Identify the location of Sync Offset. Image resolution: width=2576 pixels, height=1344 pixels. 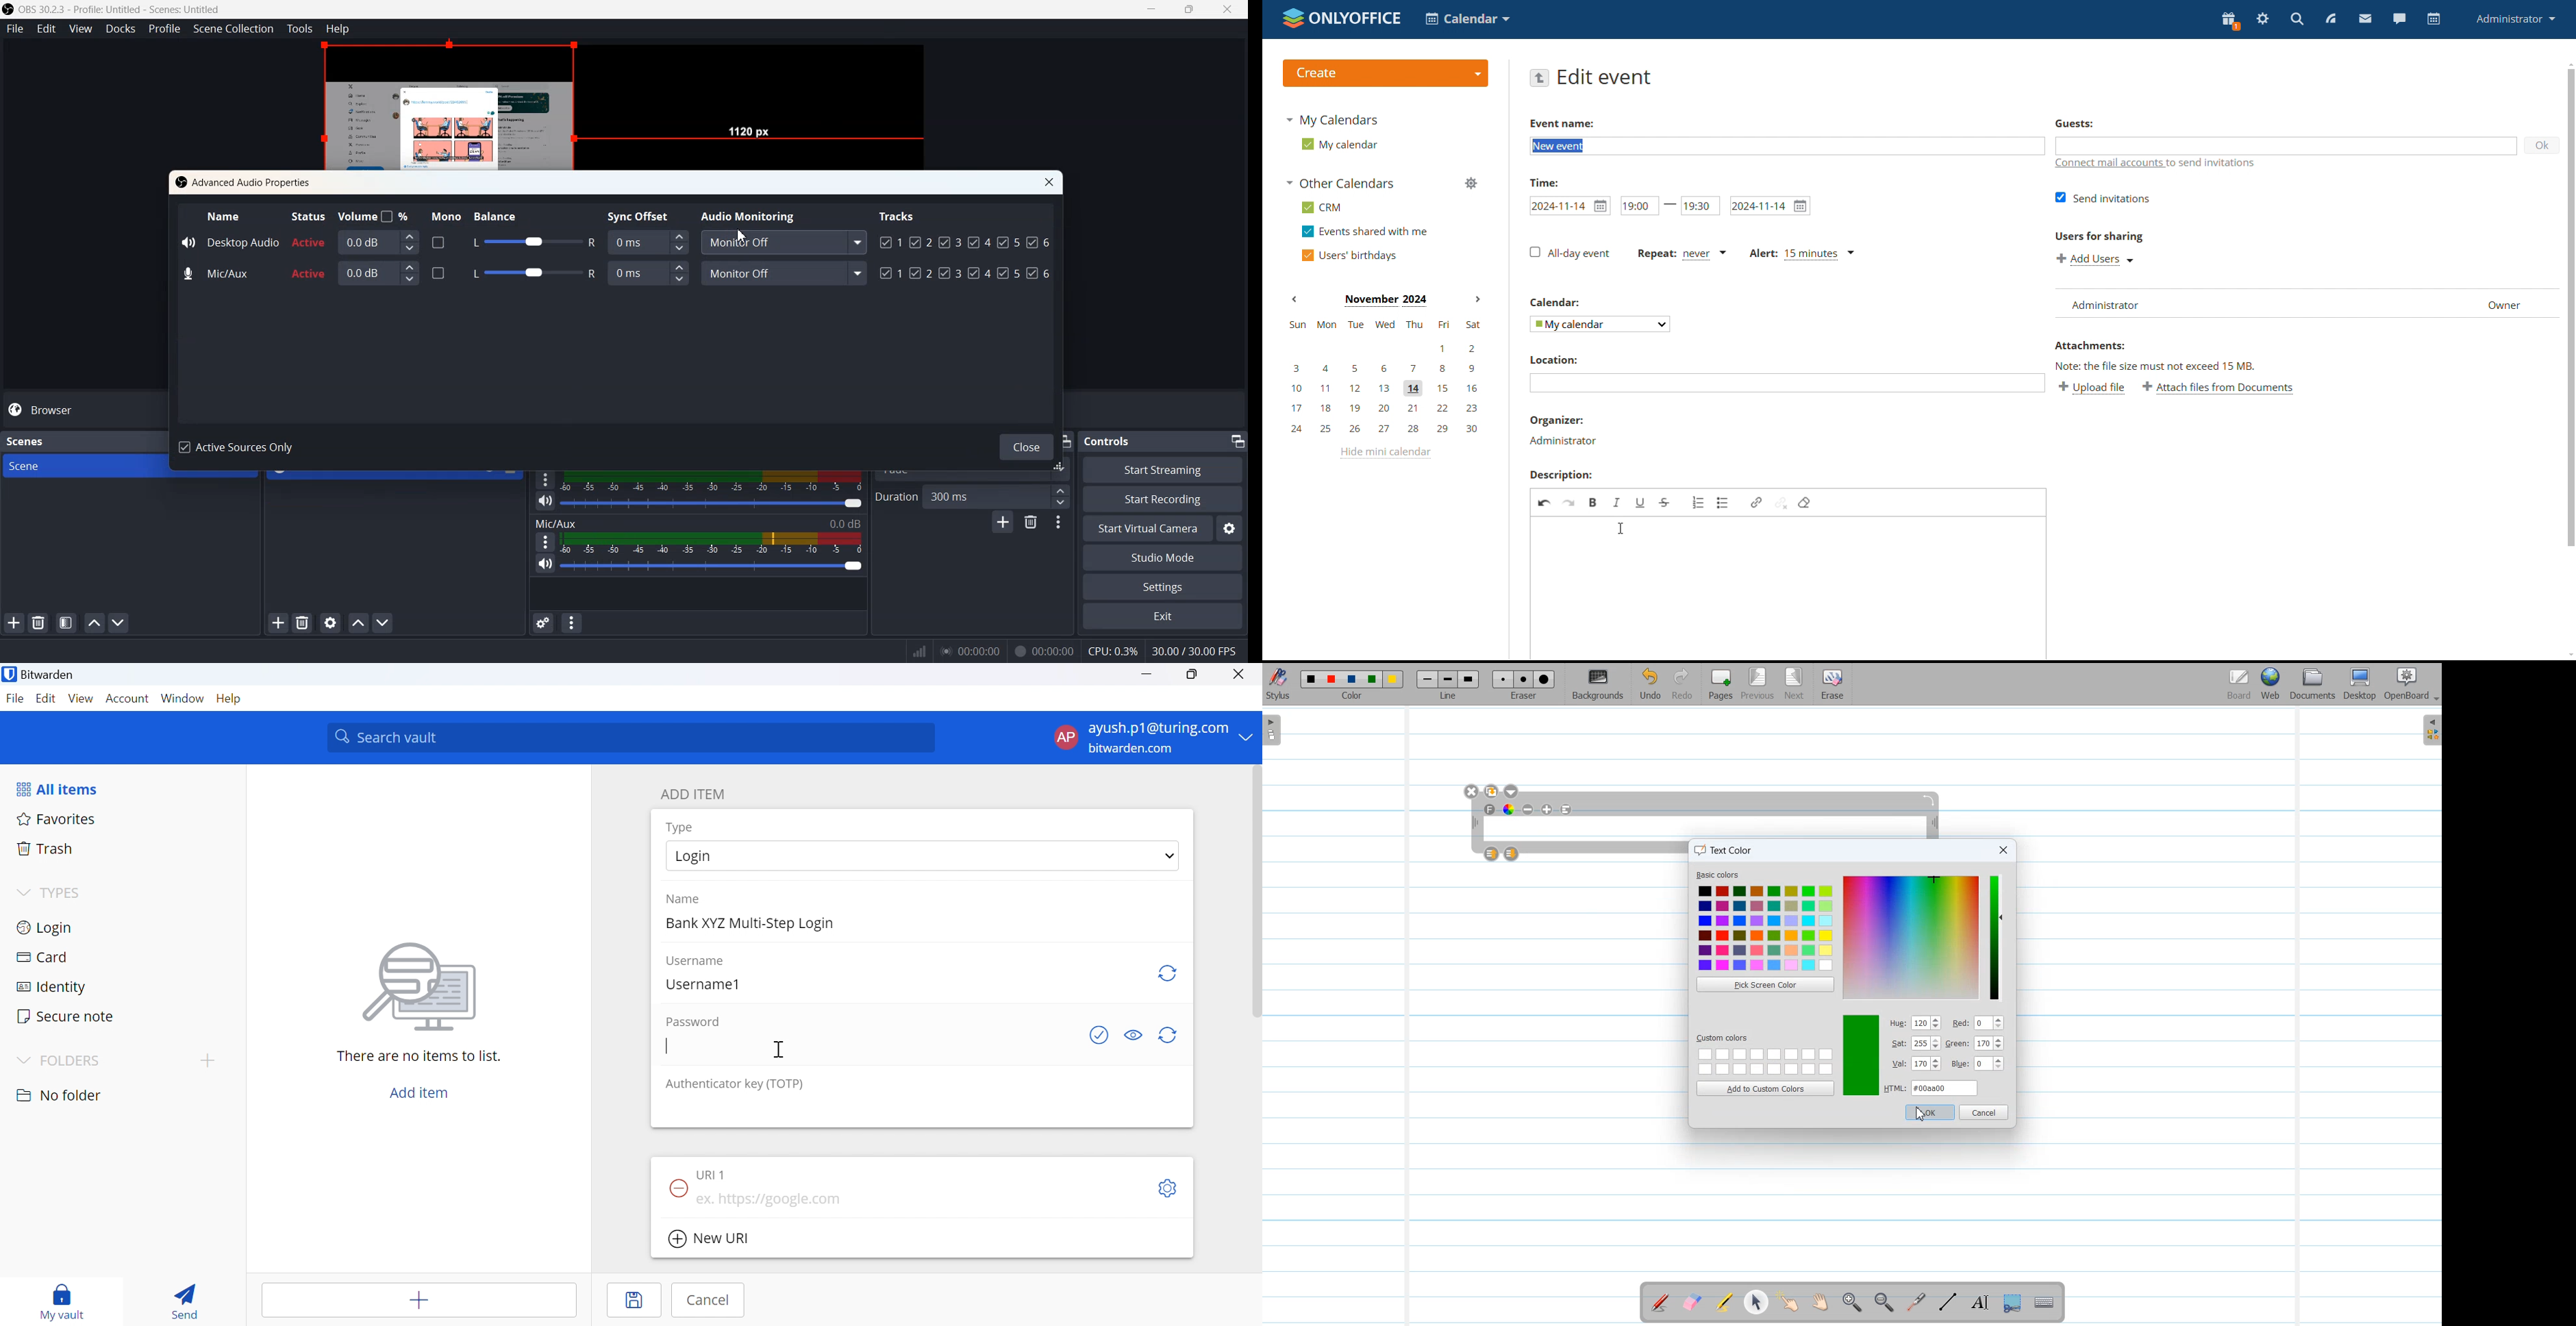
(642, 214).